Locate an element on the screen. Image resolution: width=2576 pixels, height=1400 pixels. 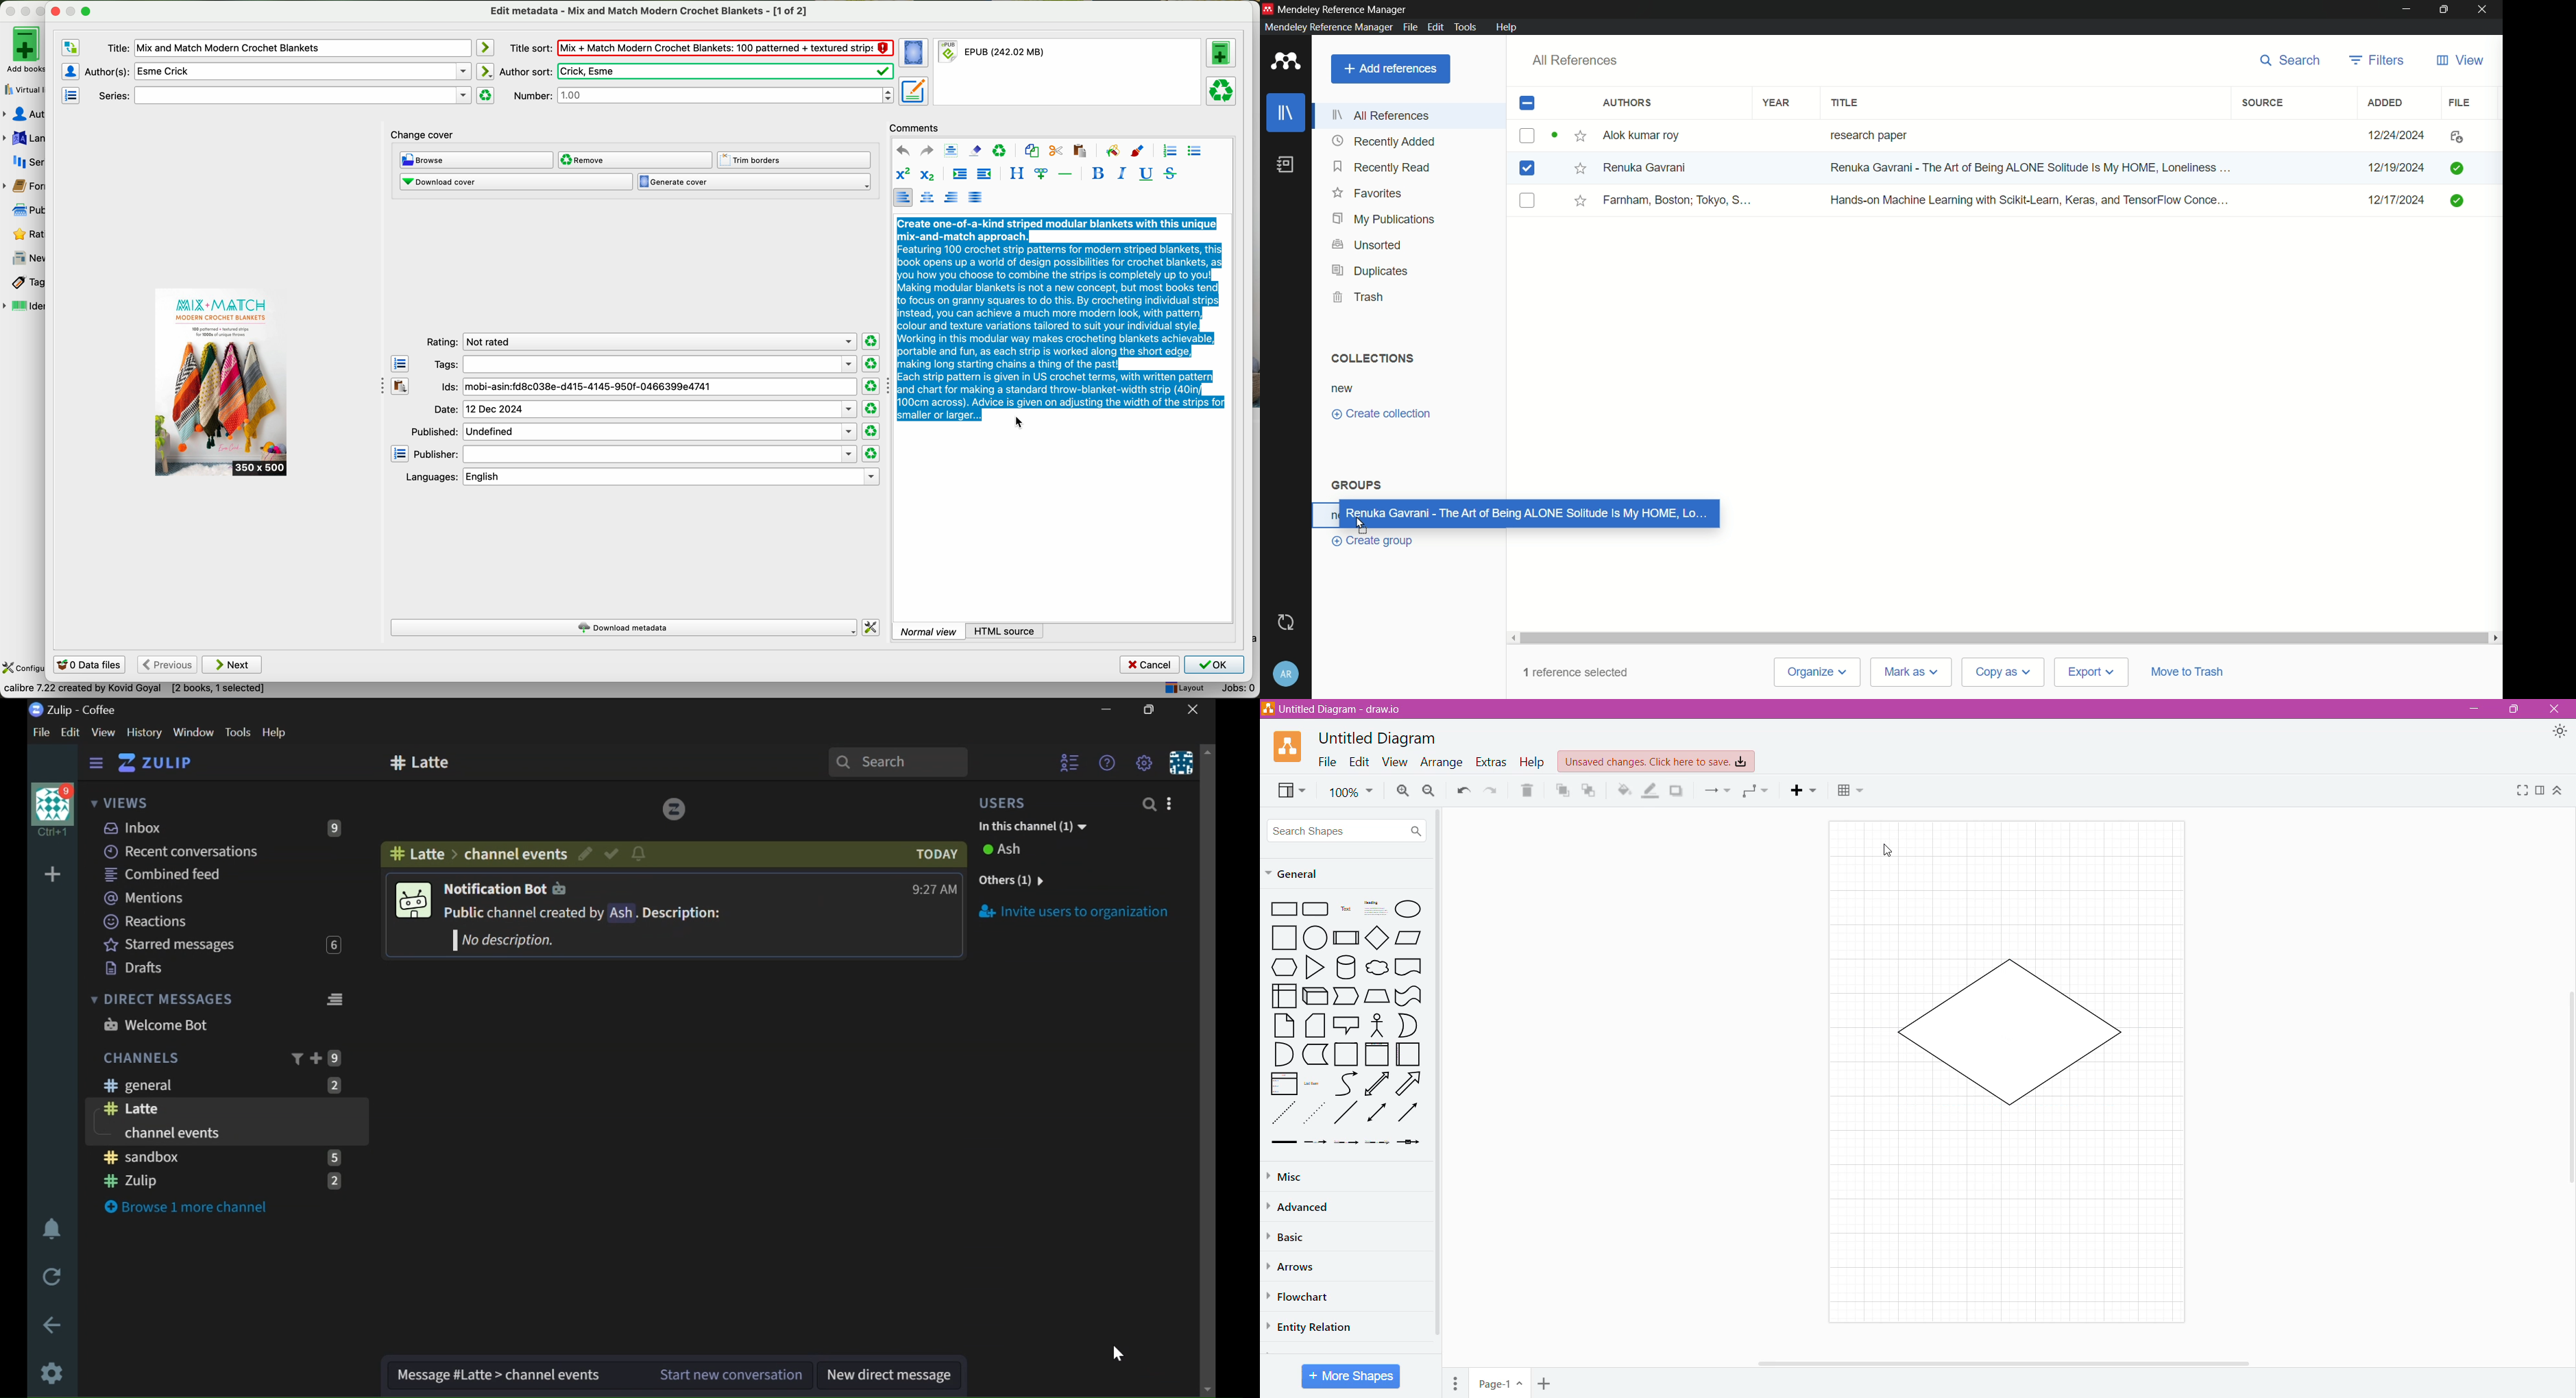
Zulip - coffee is located at coordinates (73, 710).